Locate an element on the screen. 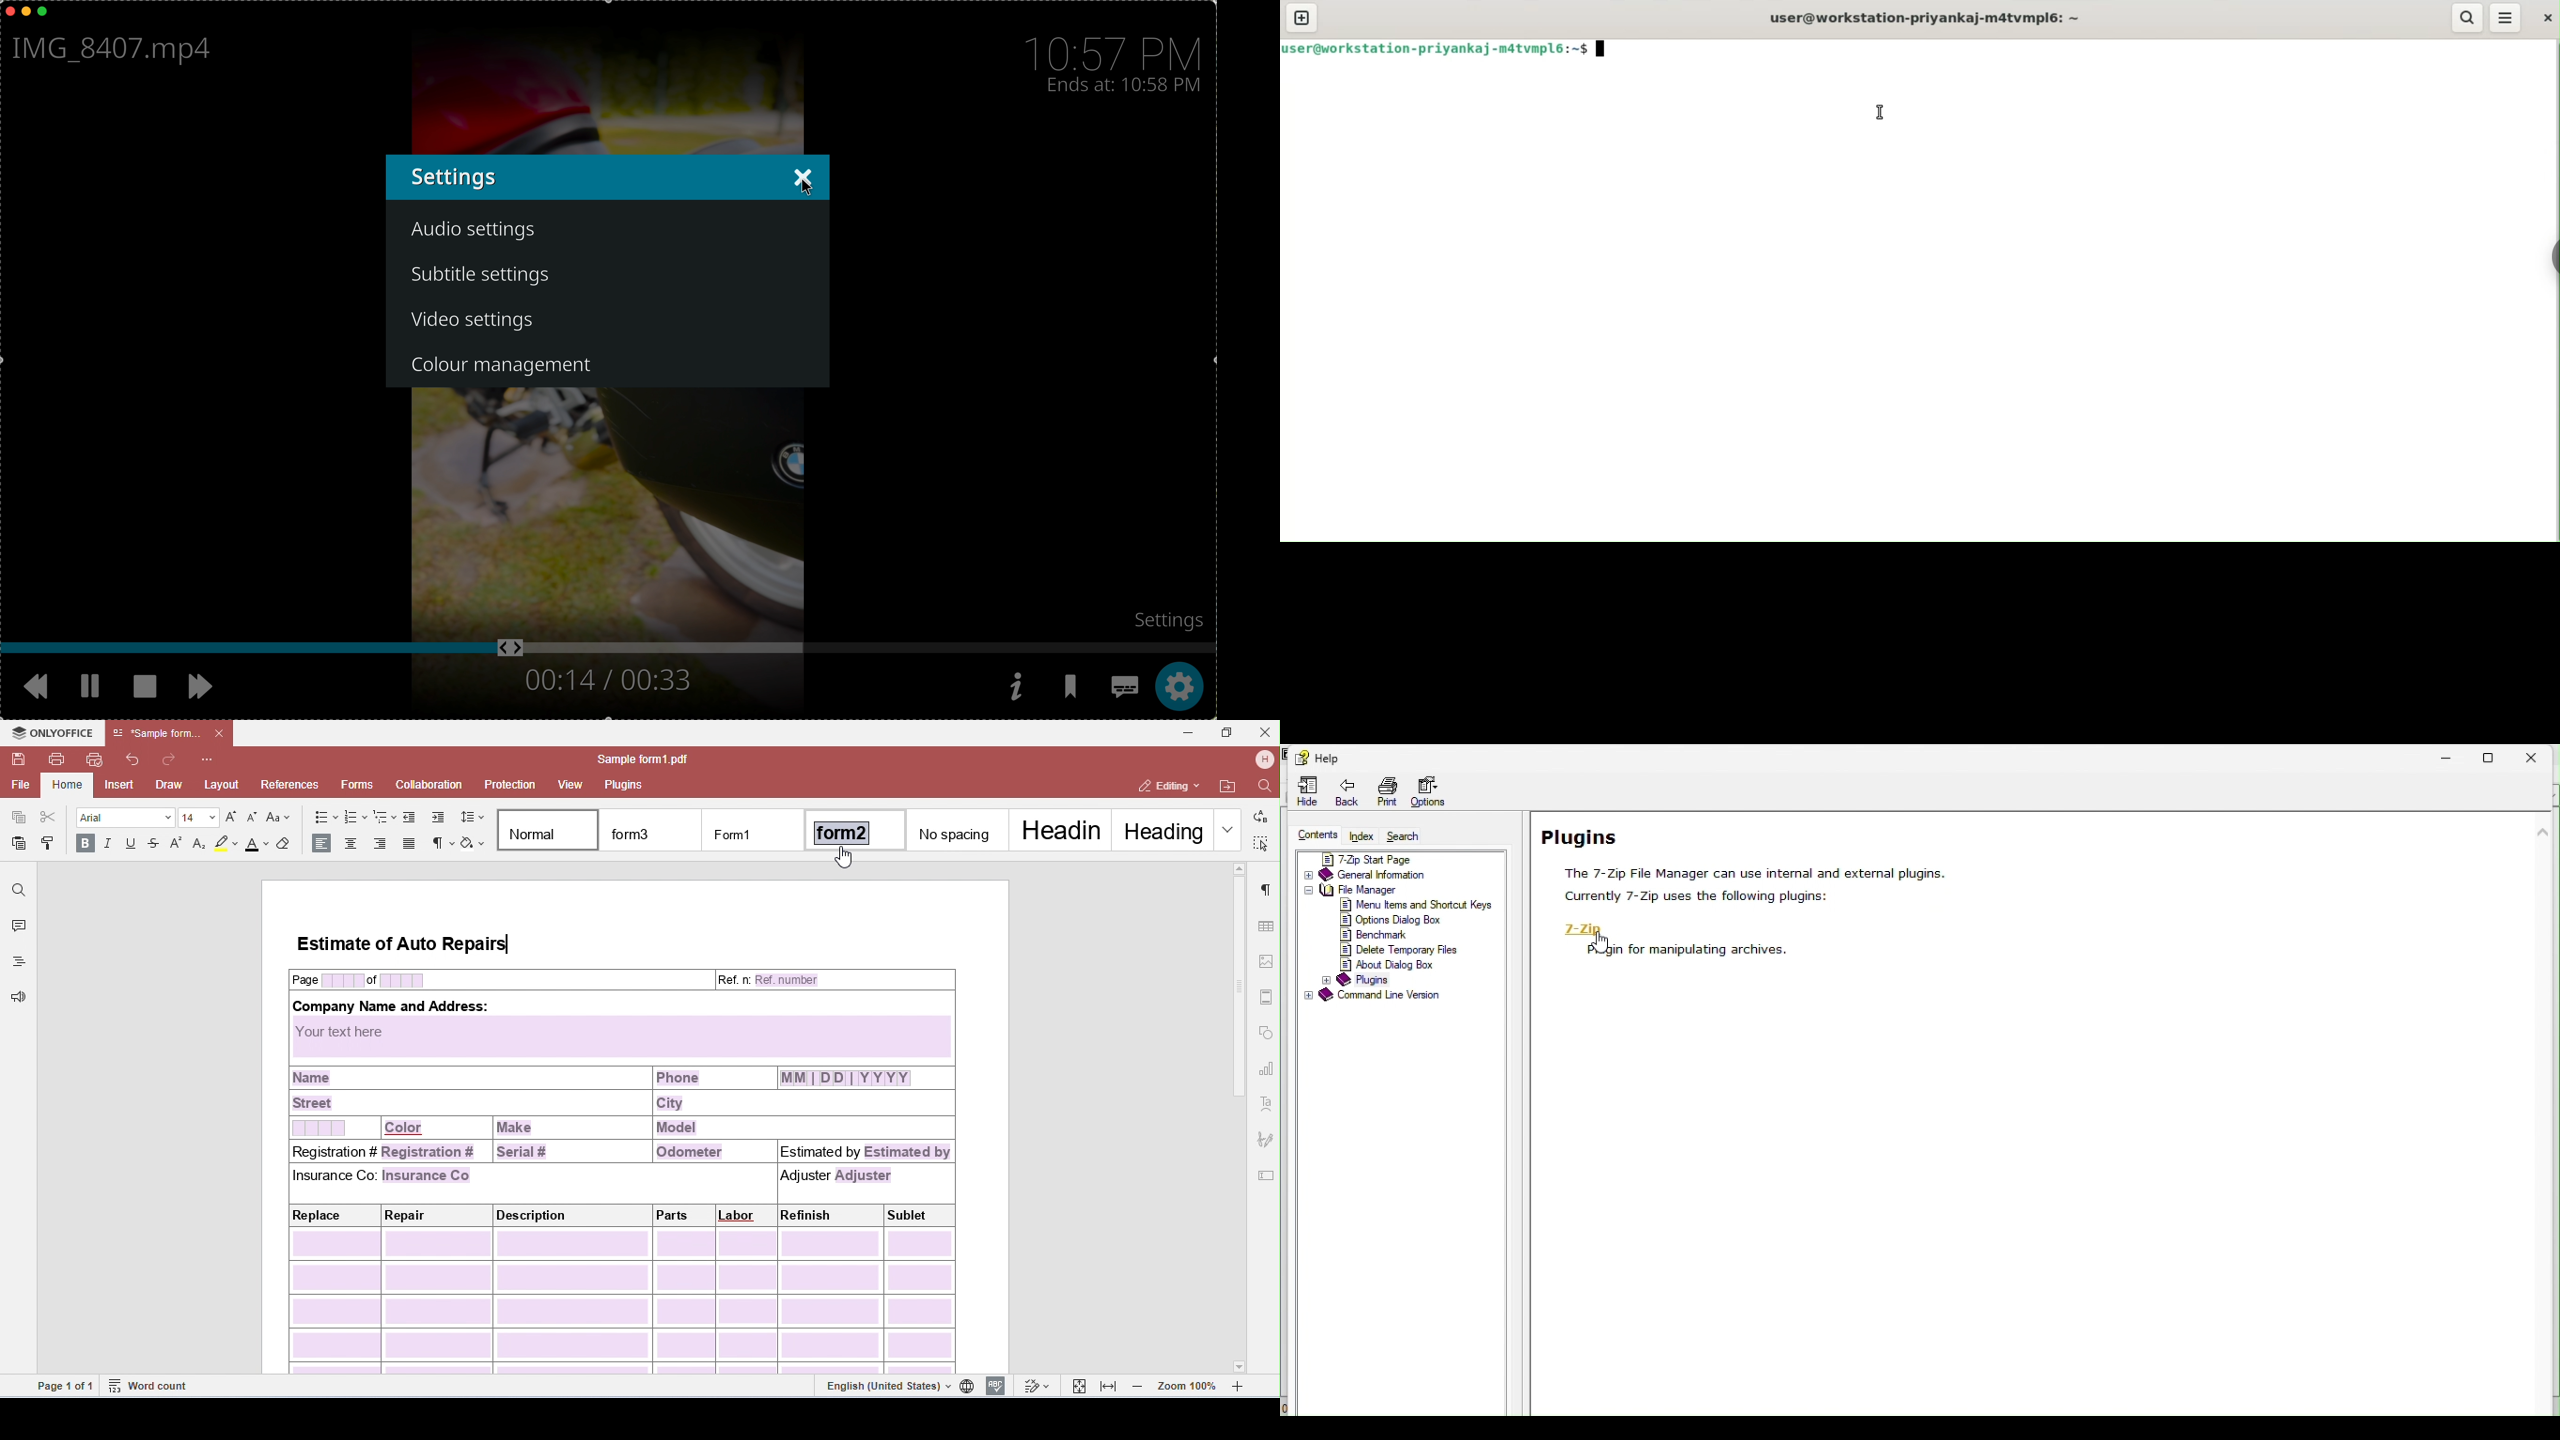  click on settings is located at coordinates (1178, 687).